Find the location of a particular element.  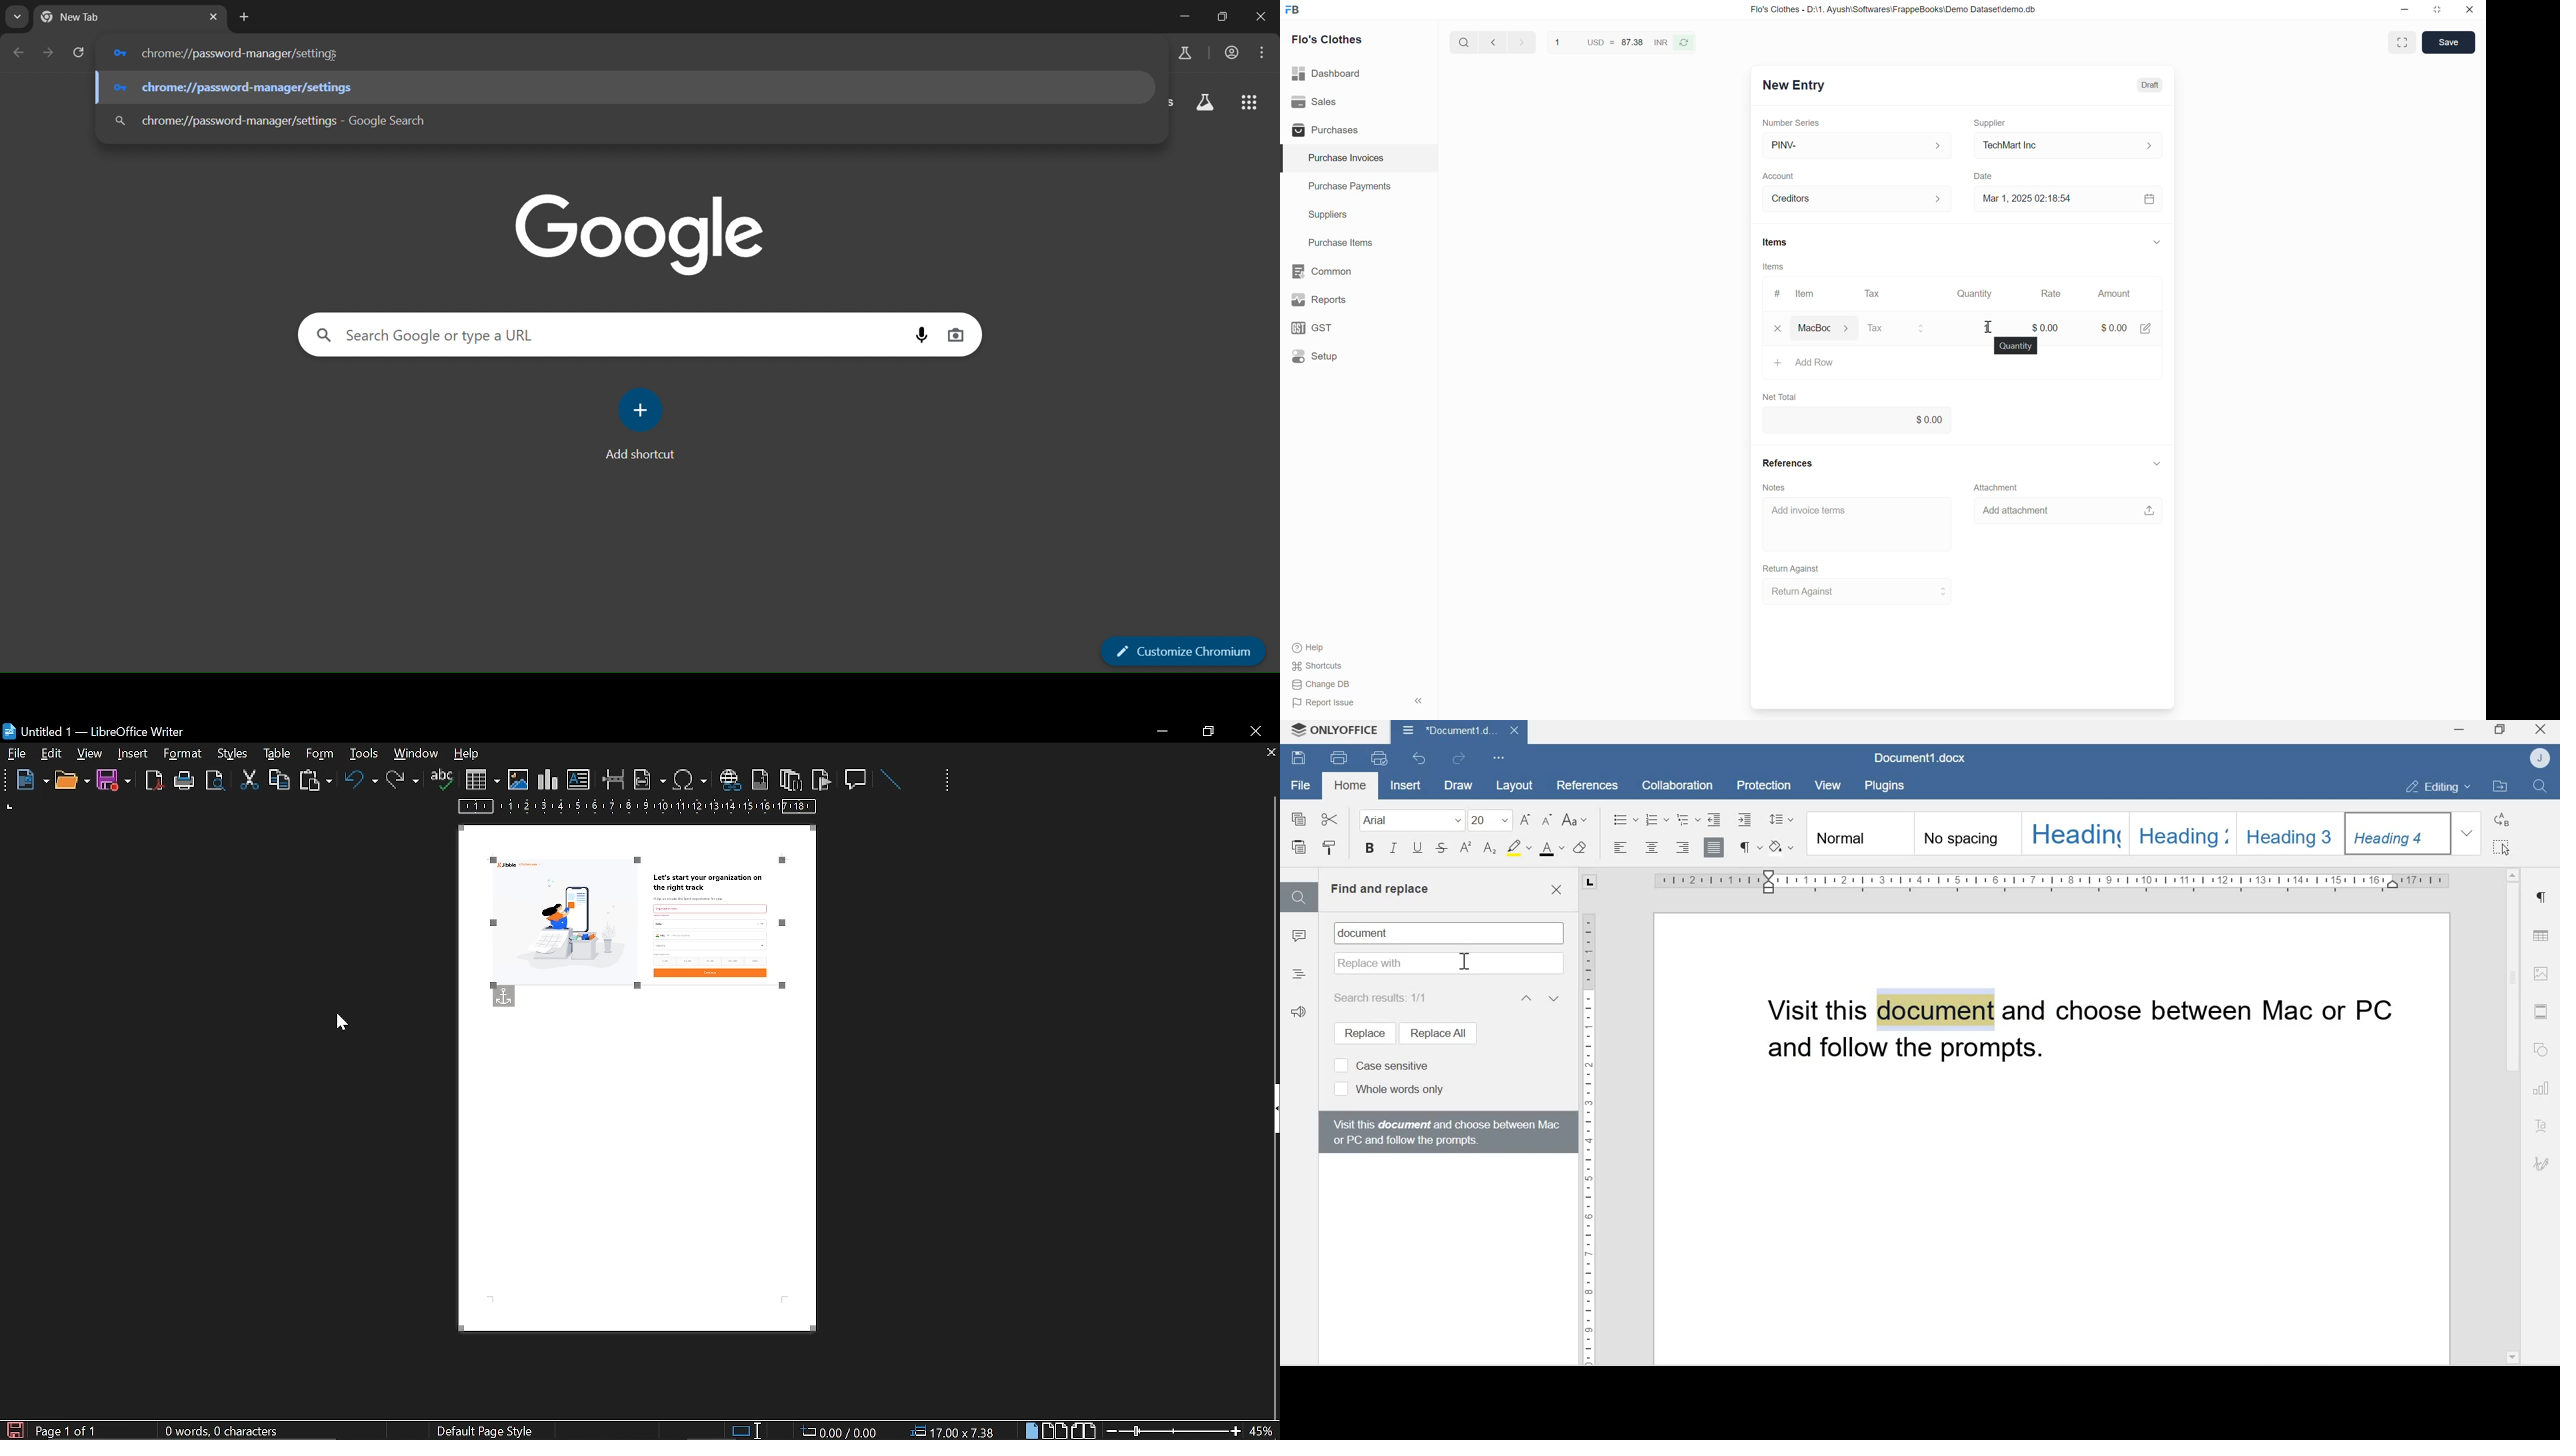

Find and replace is located at coordinates (1379, 889).